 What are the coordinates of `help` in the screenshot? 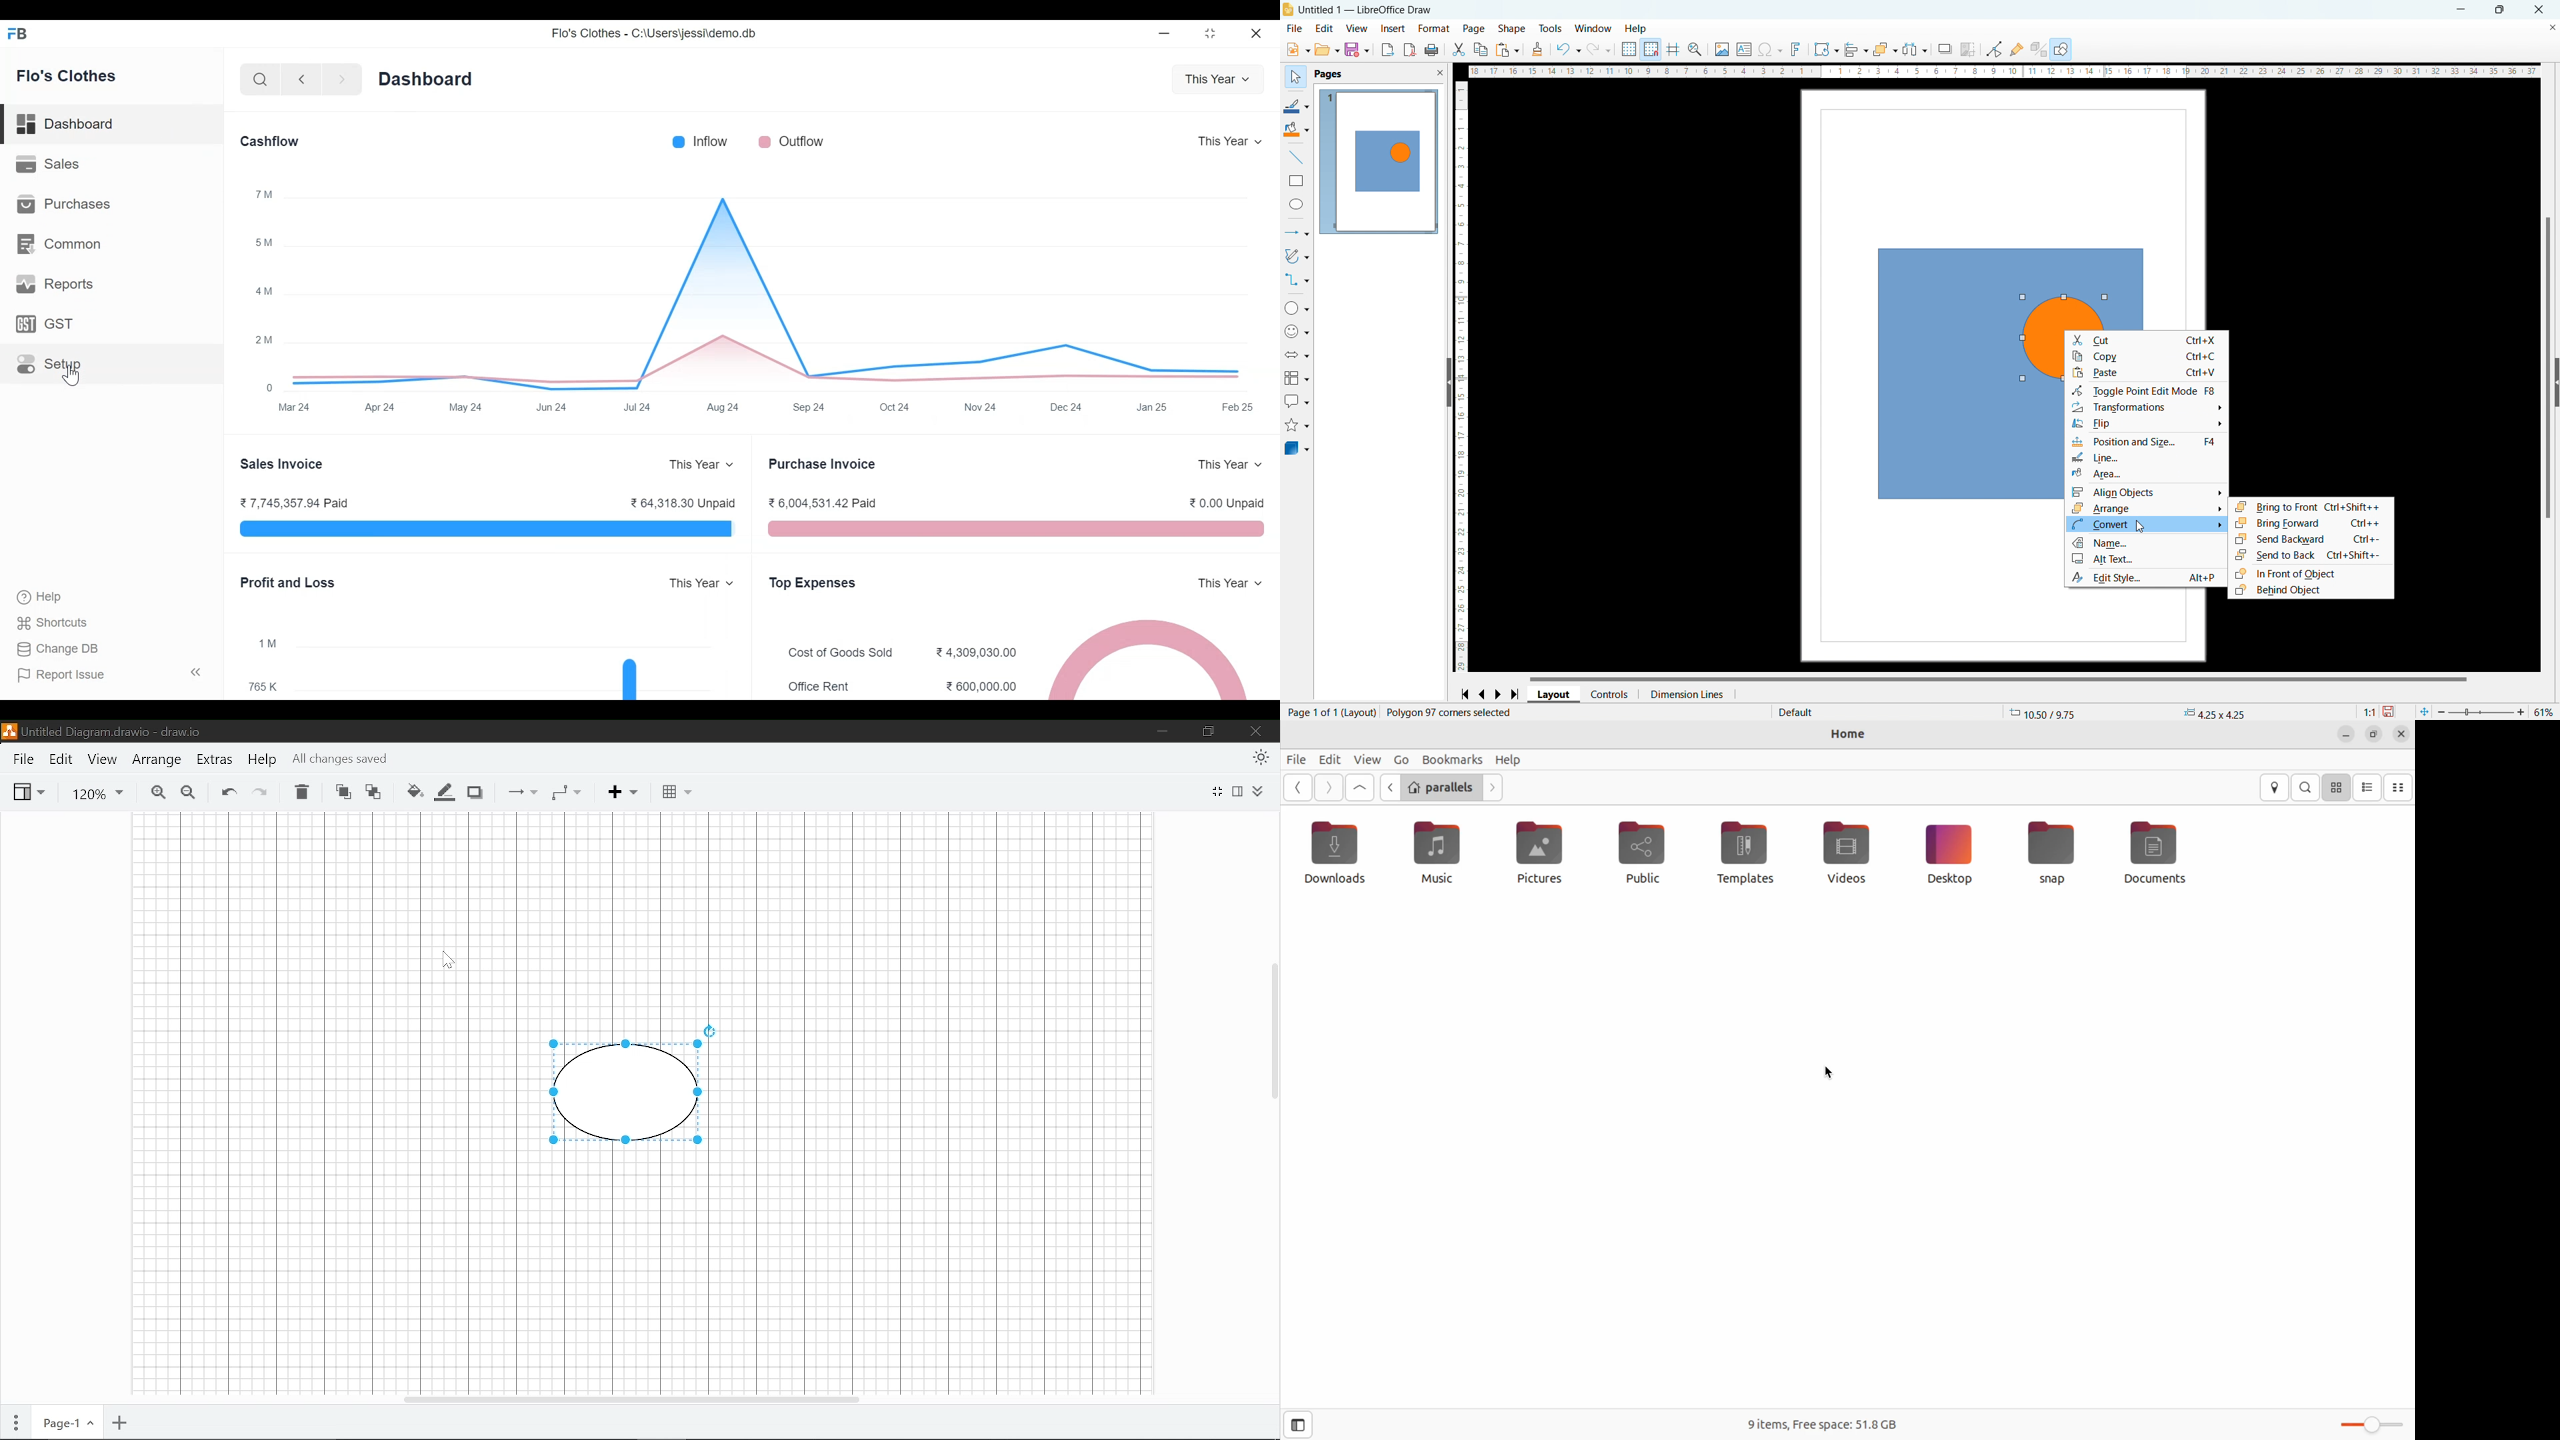 It's located at (1635, 28).